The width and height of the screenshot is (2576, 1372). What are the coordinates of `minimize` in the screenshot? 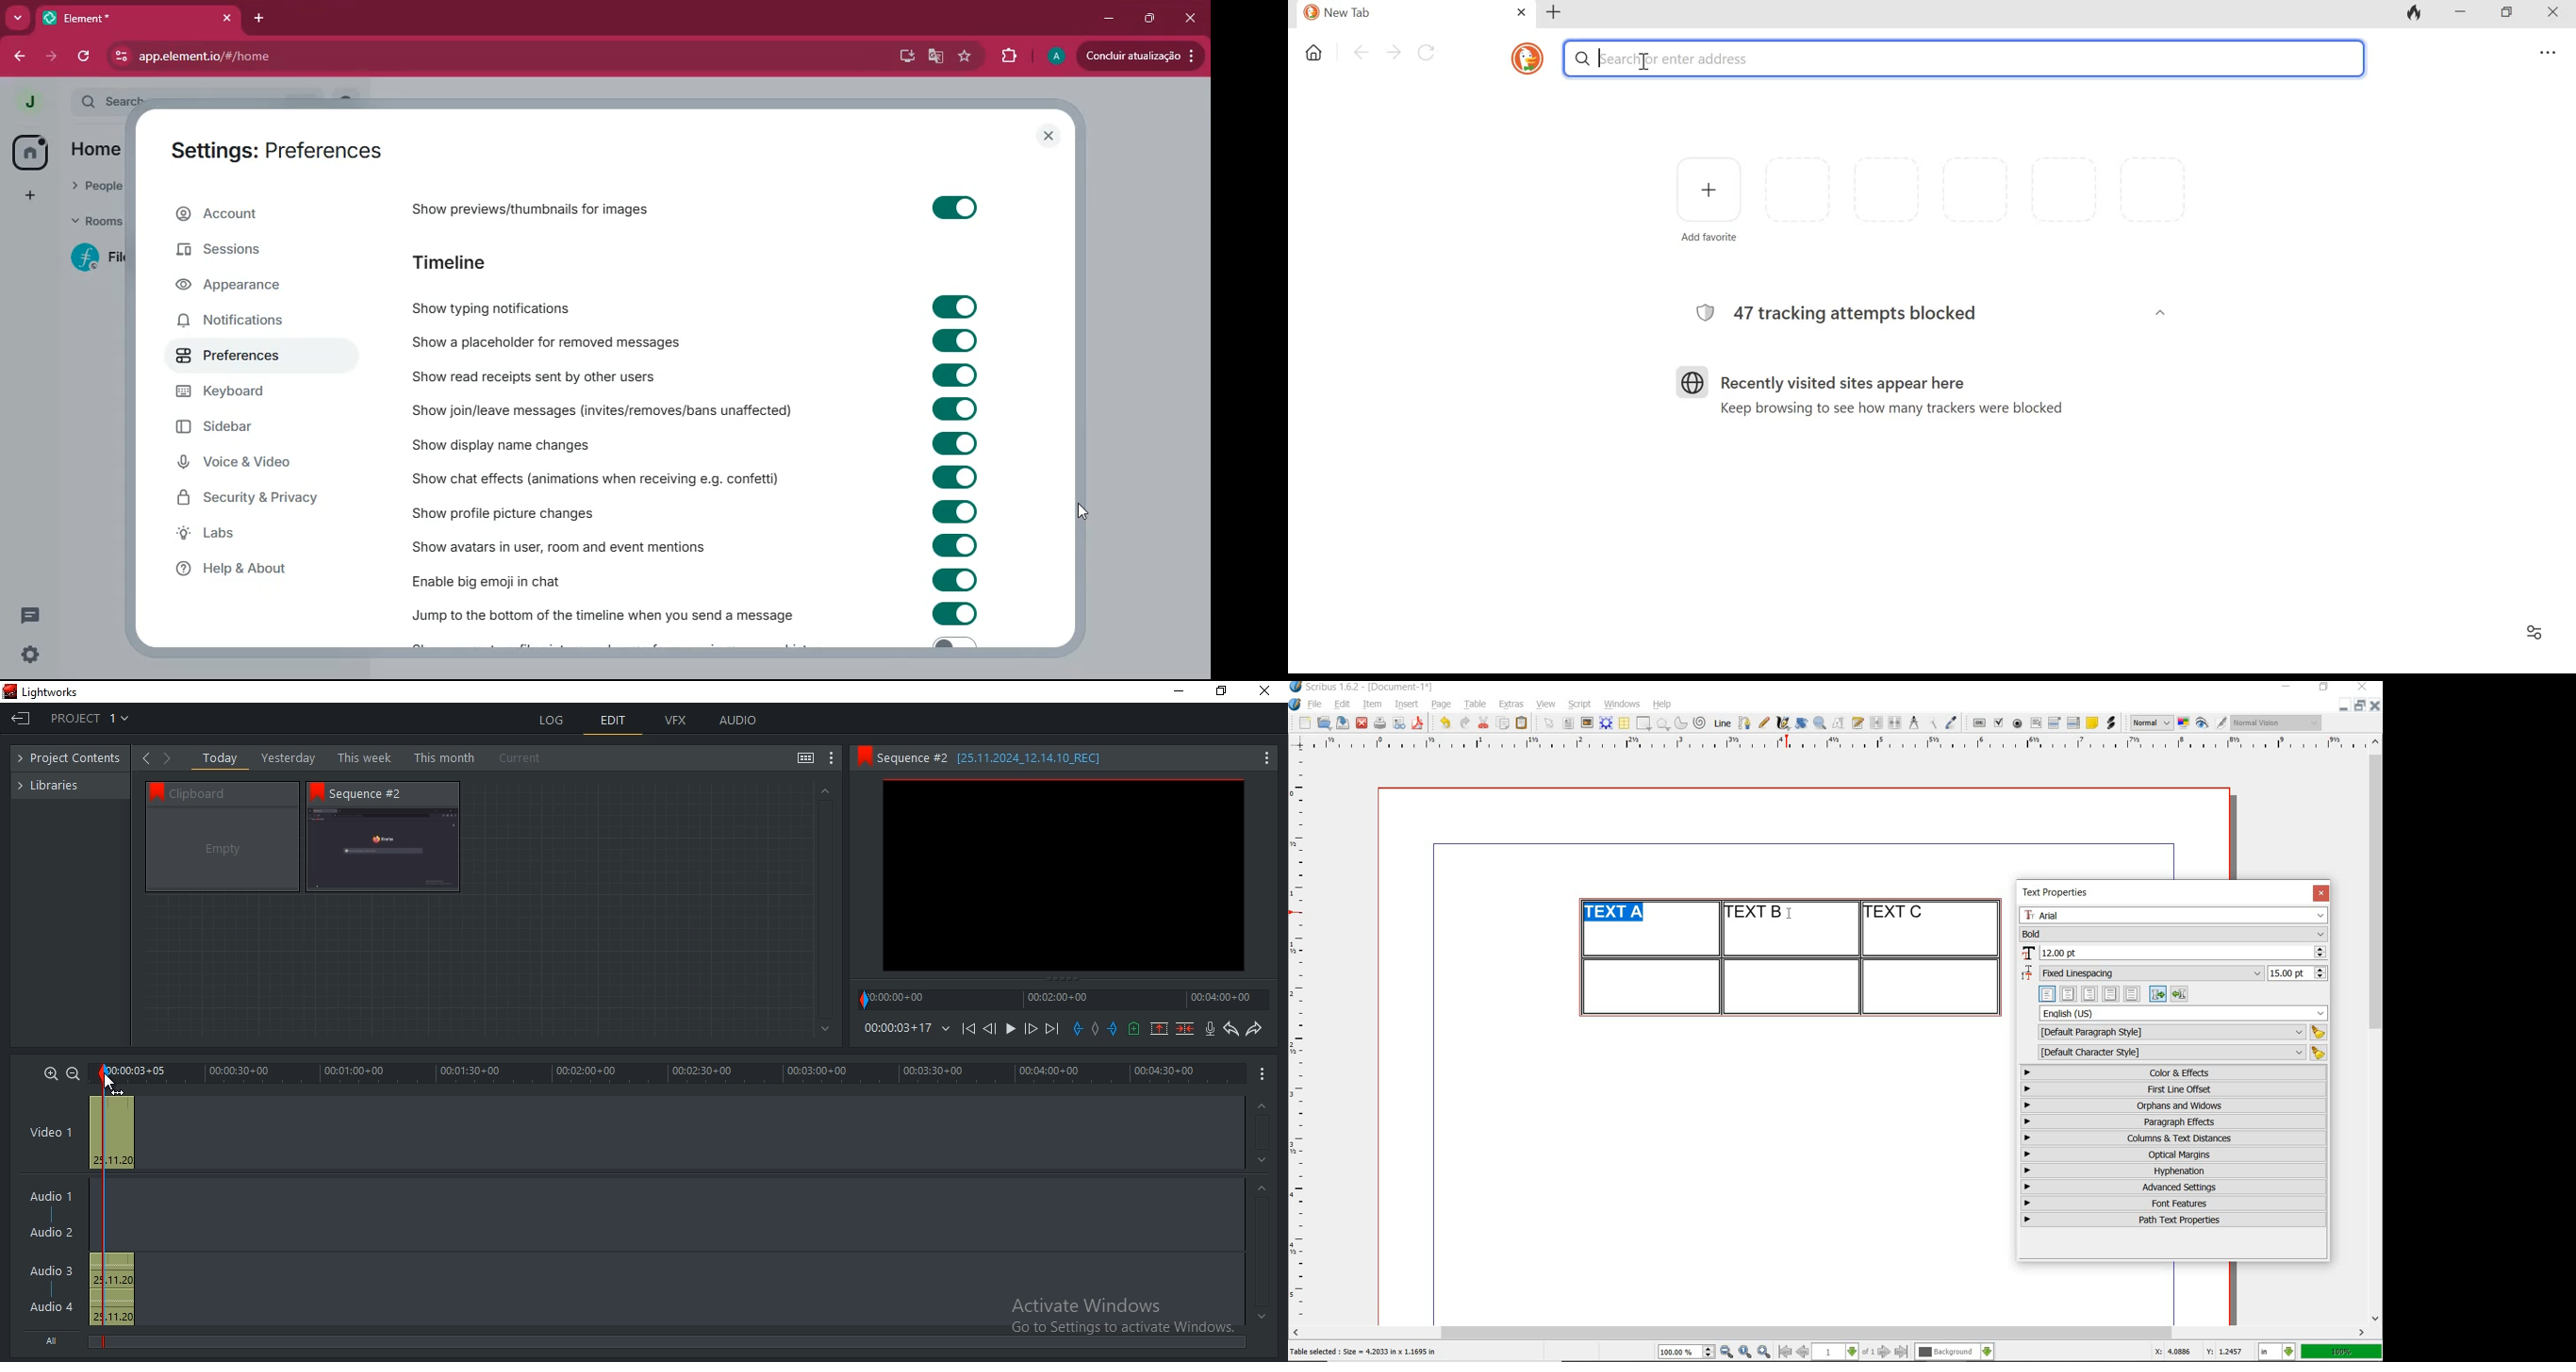 It's located at (1109, 16).